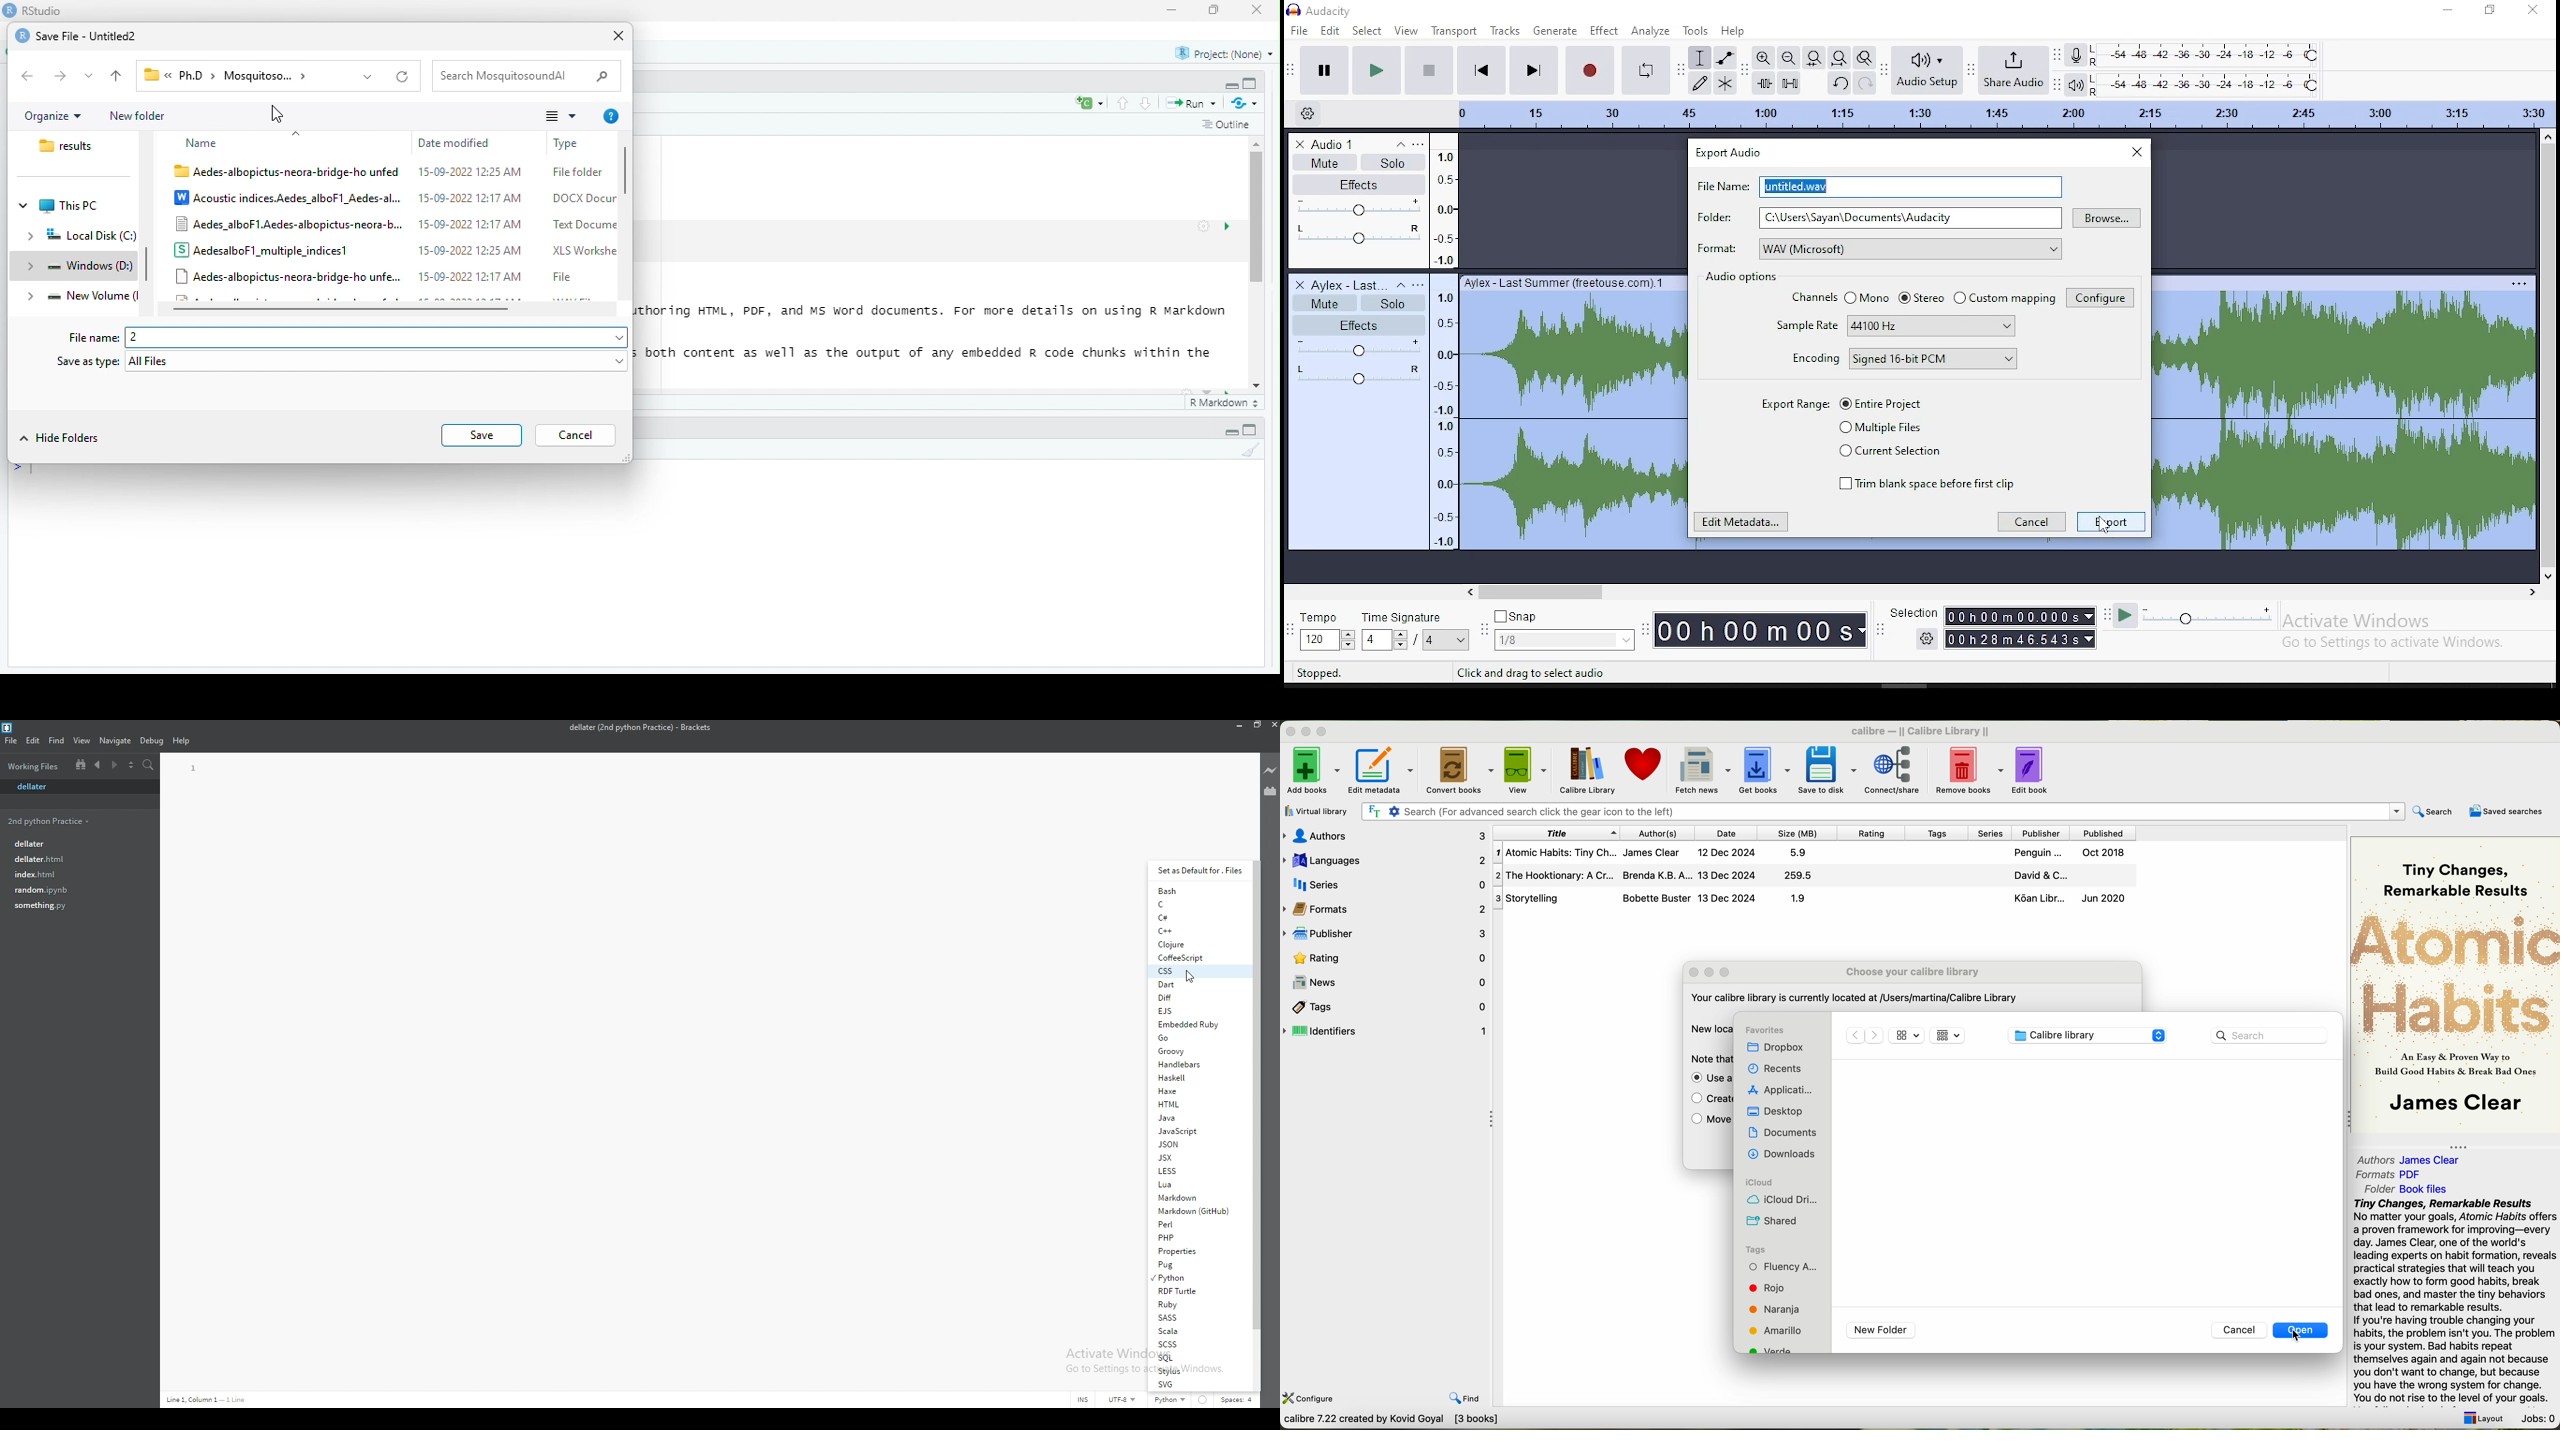 The image size is (2576, 1456). What do you see at coordinates (1555, 833) in the screenshot?
I see `title` at bounding box center [1555, 833].